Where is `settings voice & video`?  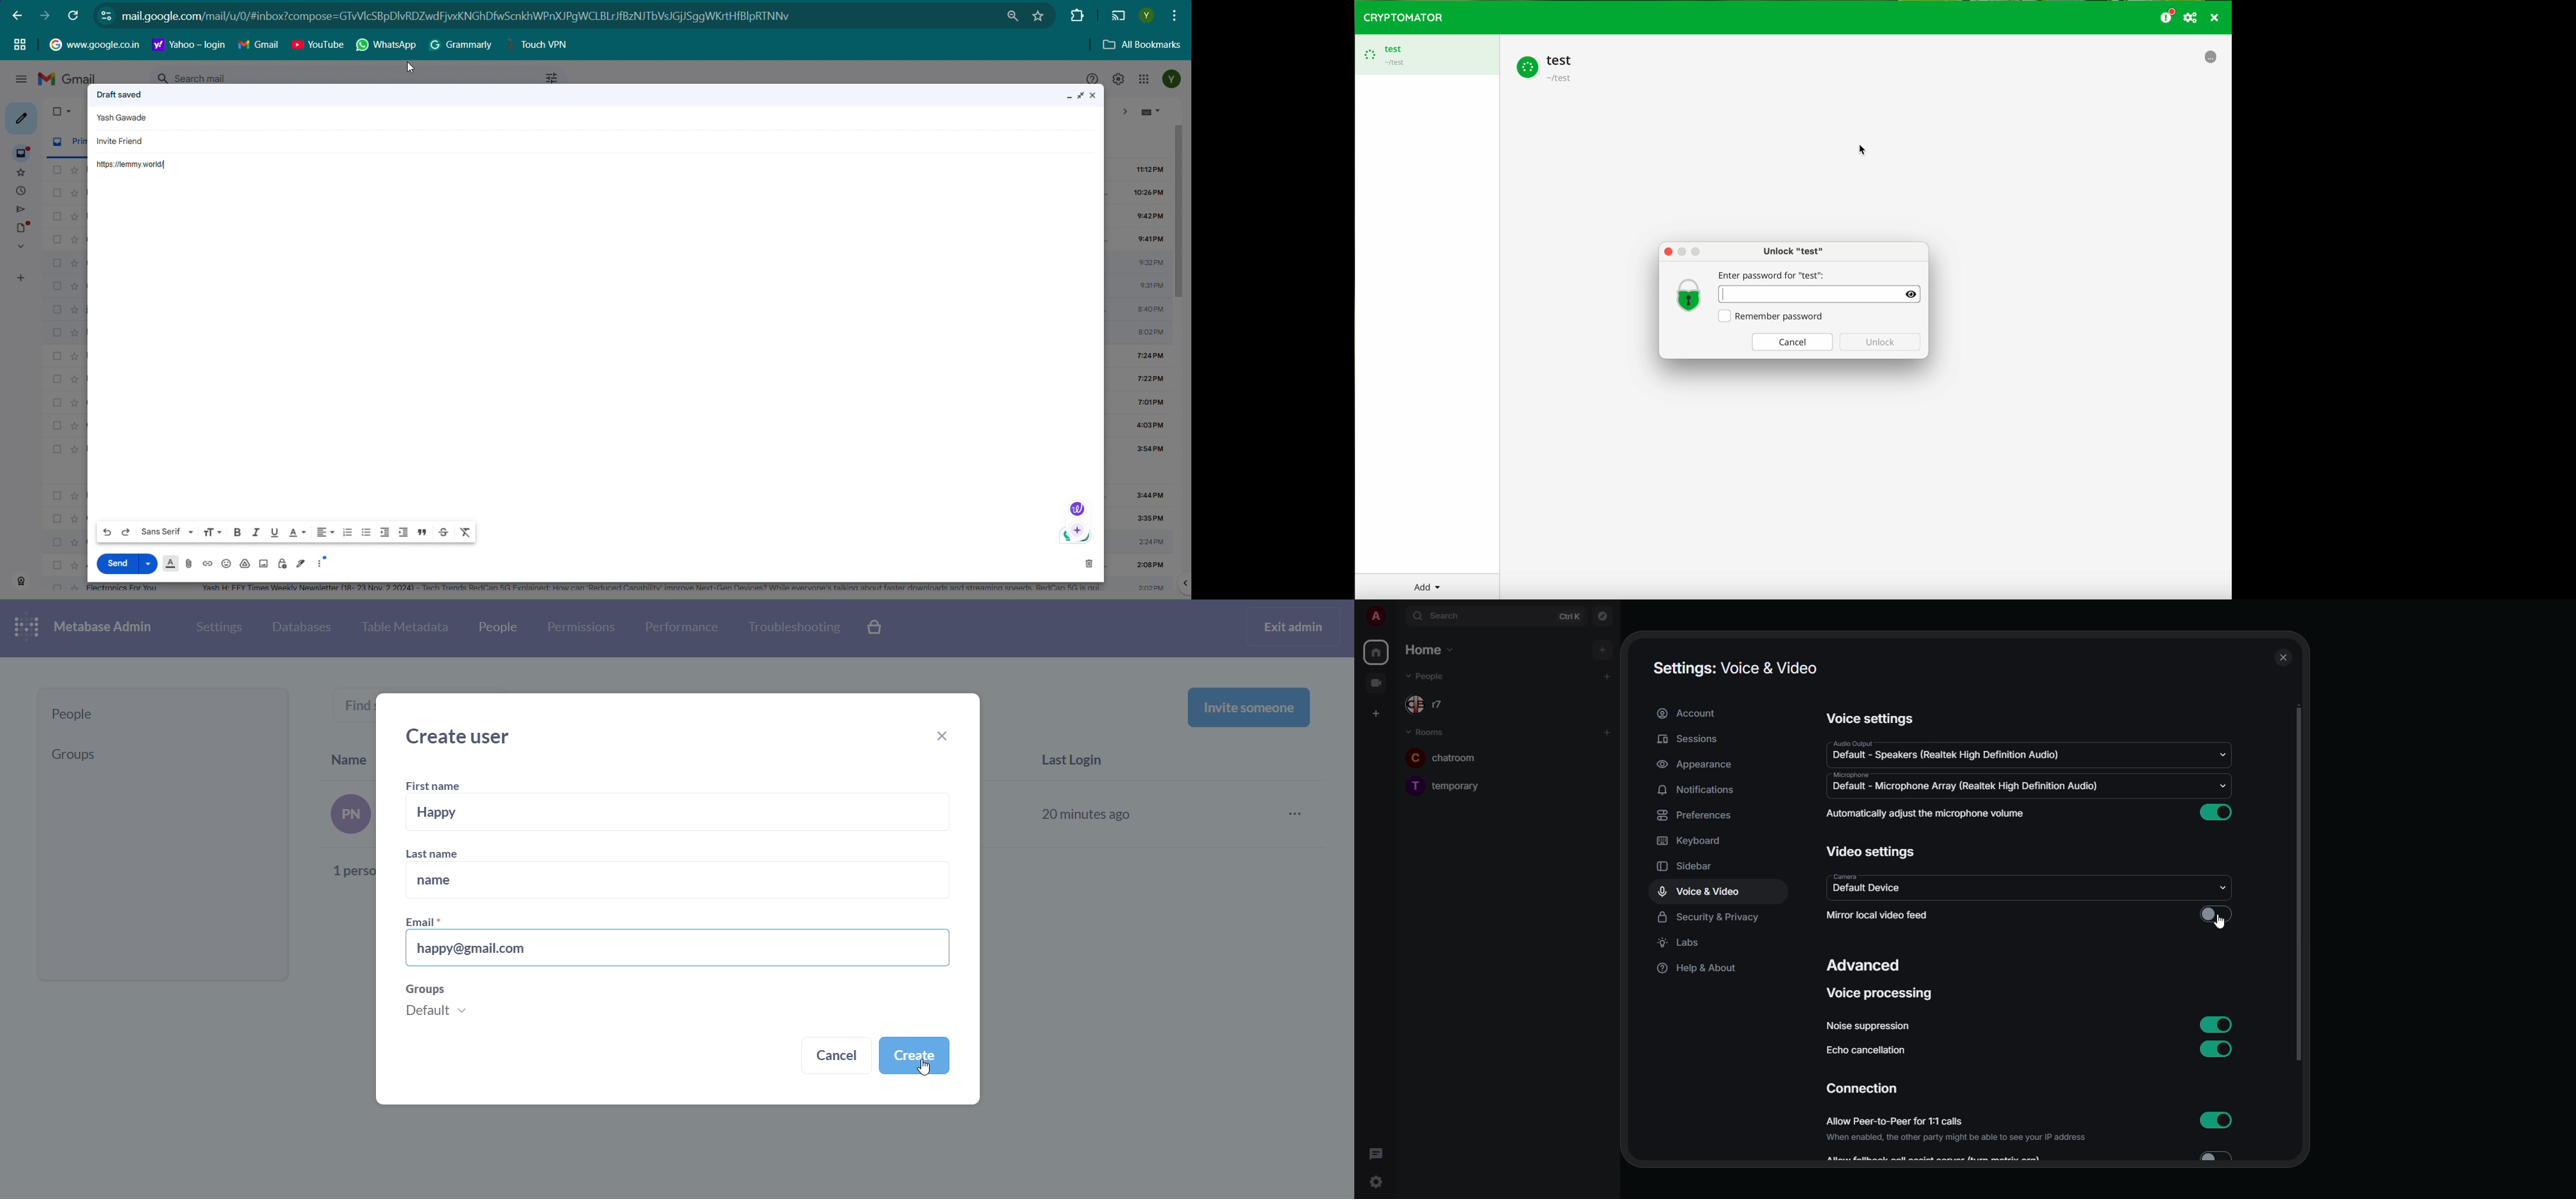 settings voice & video is located at coordinates (1737, 668).